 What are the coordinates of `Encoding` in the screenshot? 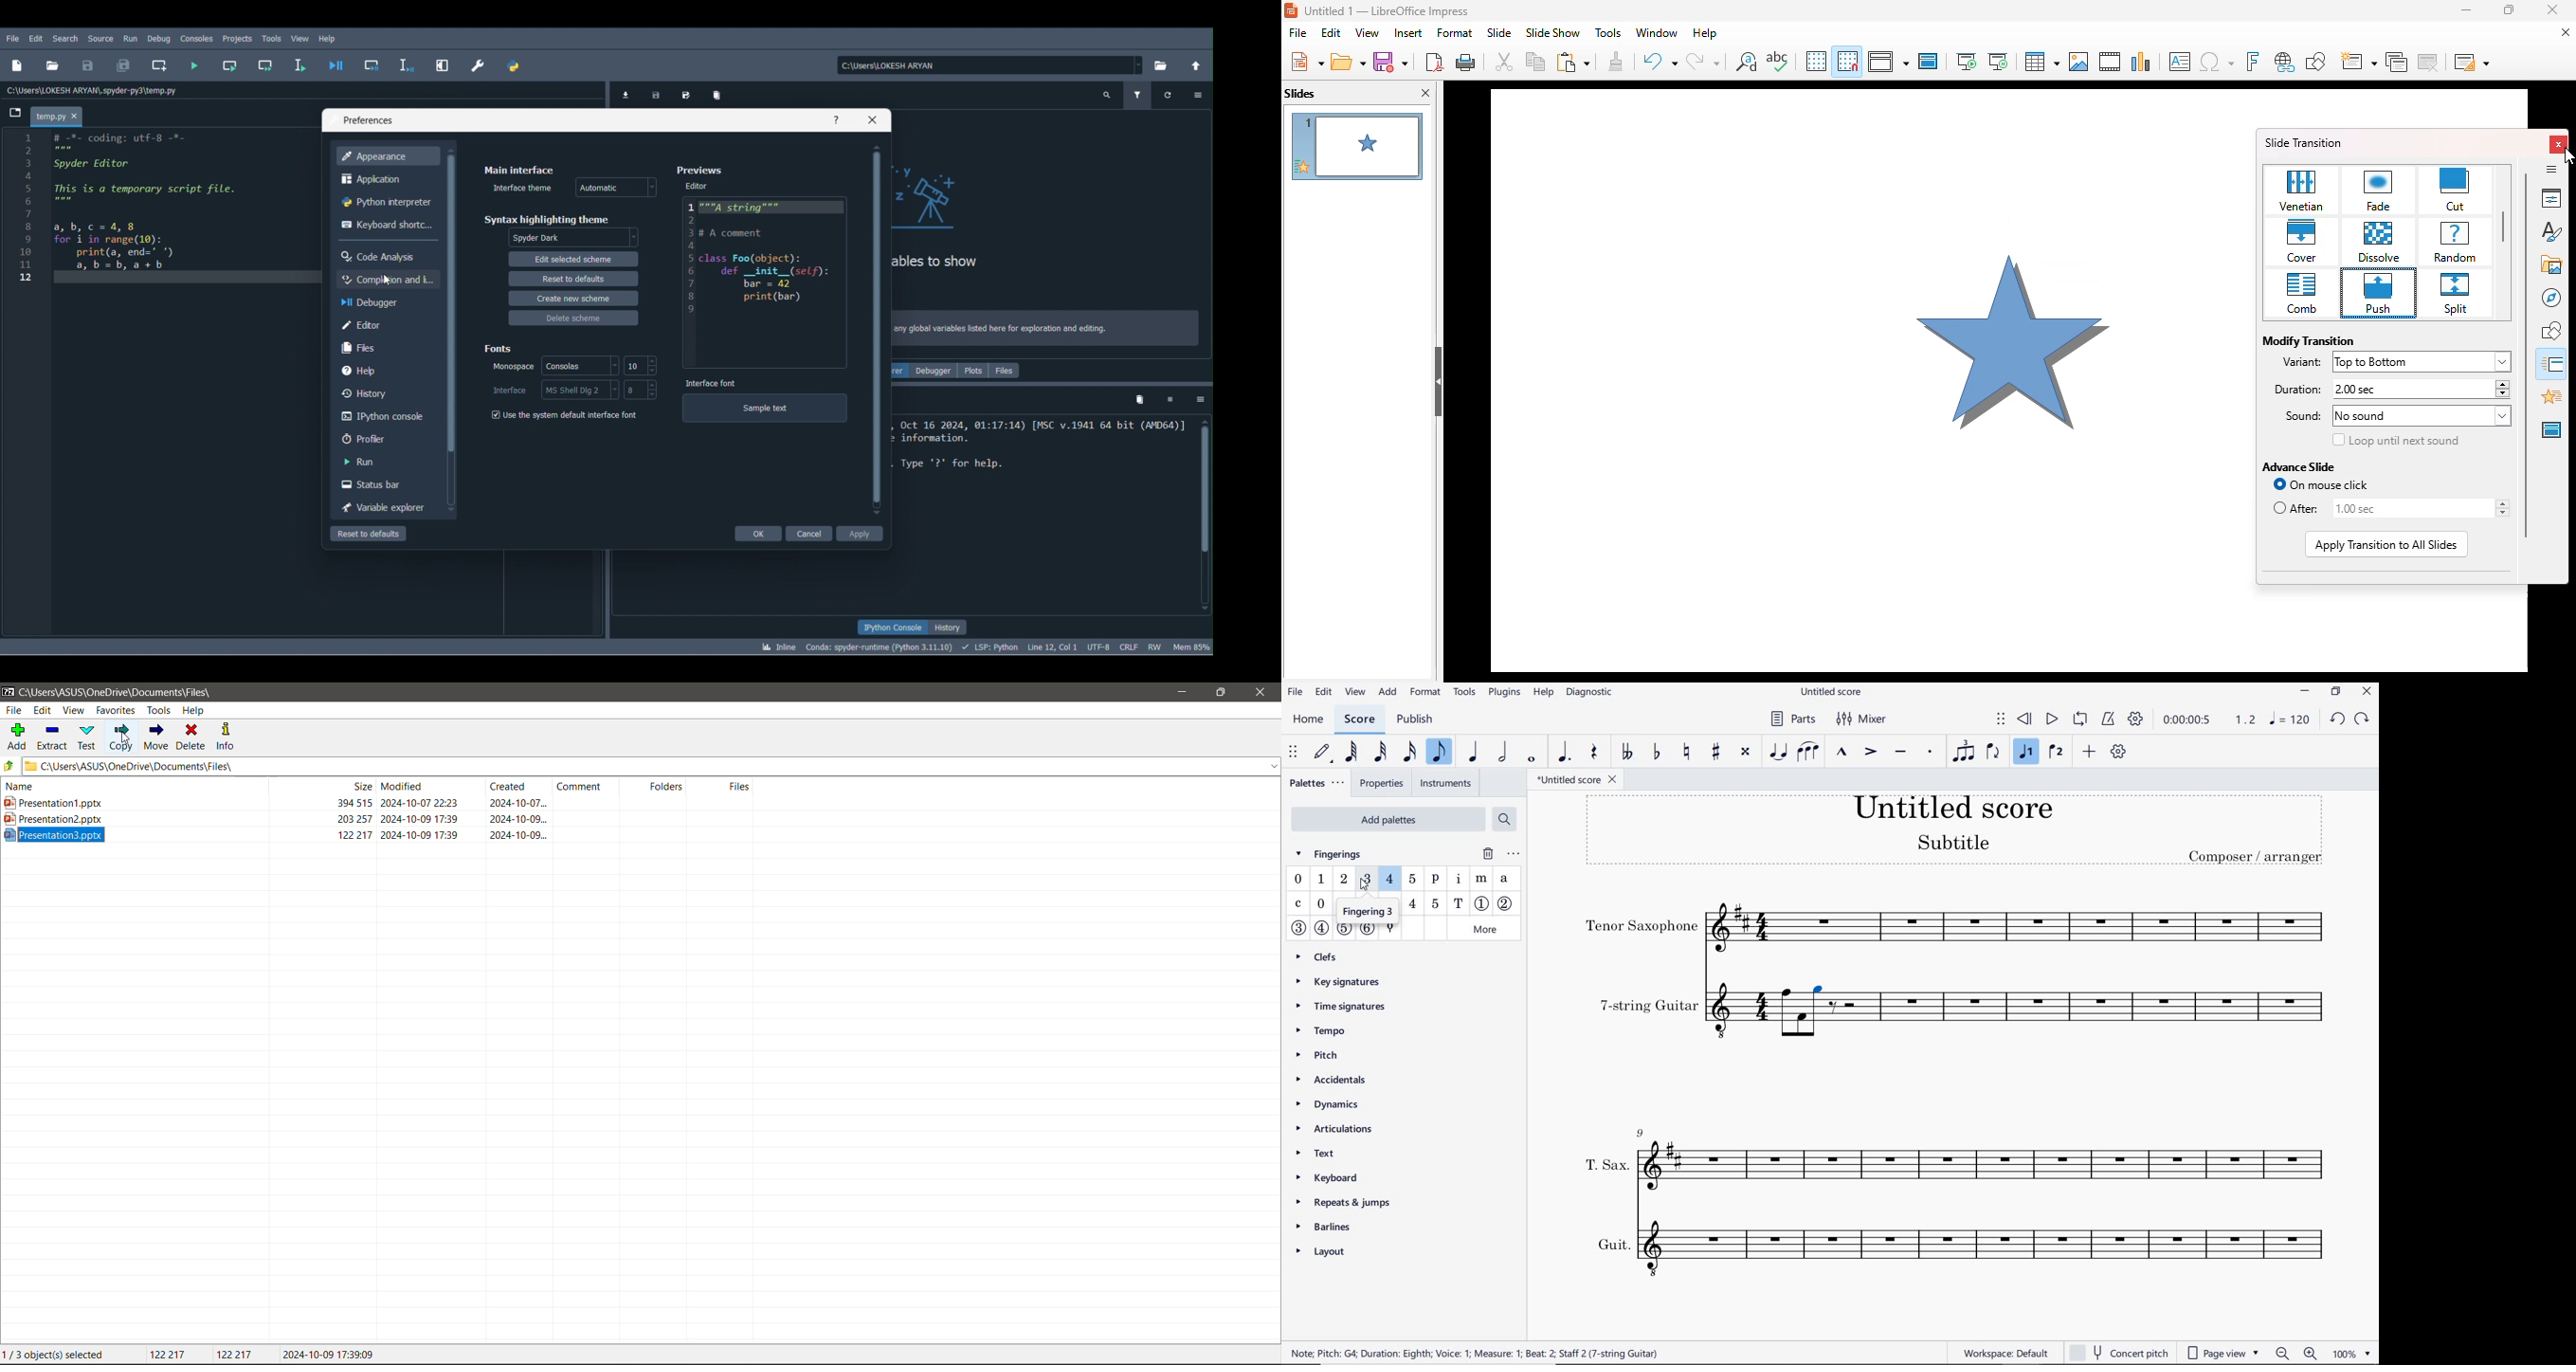 It's located at (1098, 645).